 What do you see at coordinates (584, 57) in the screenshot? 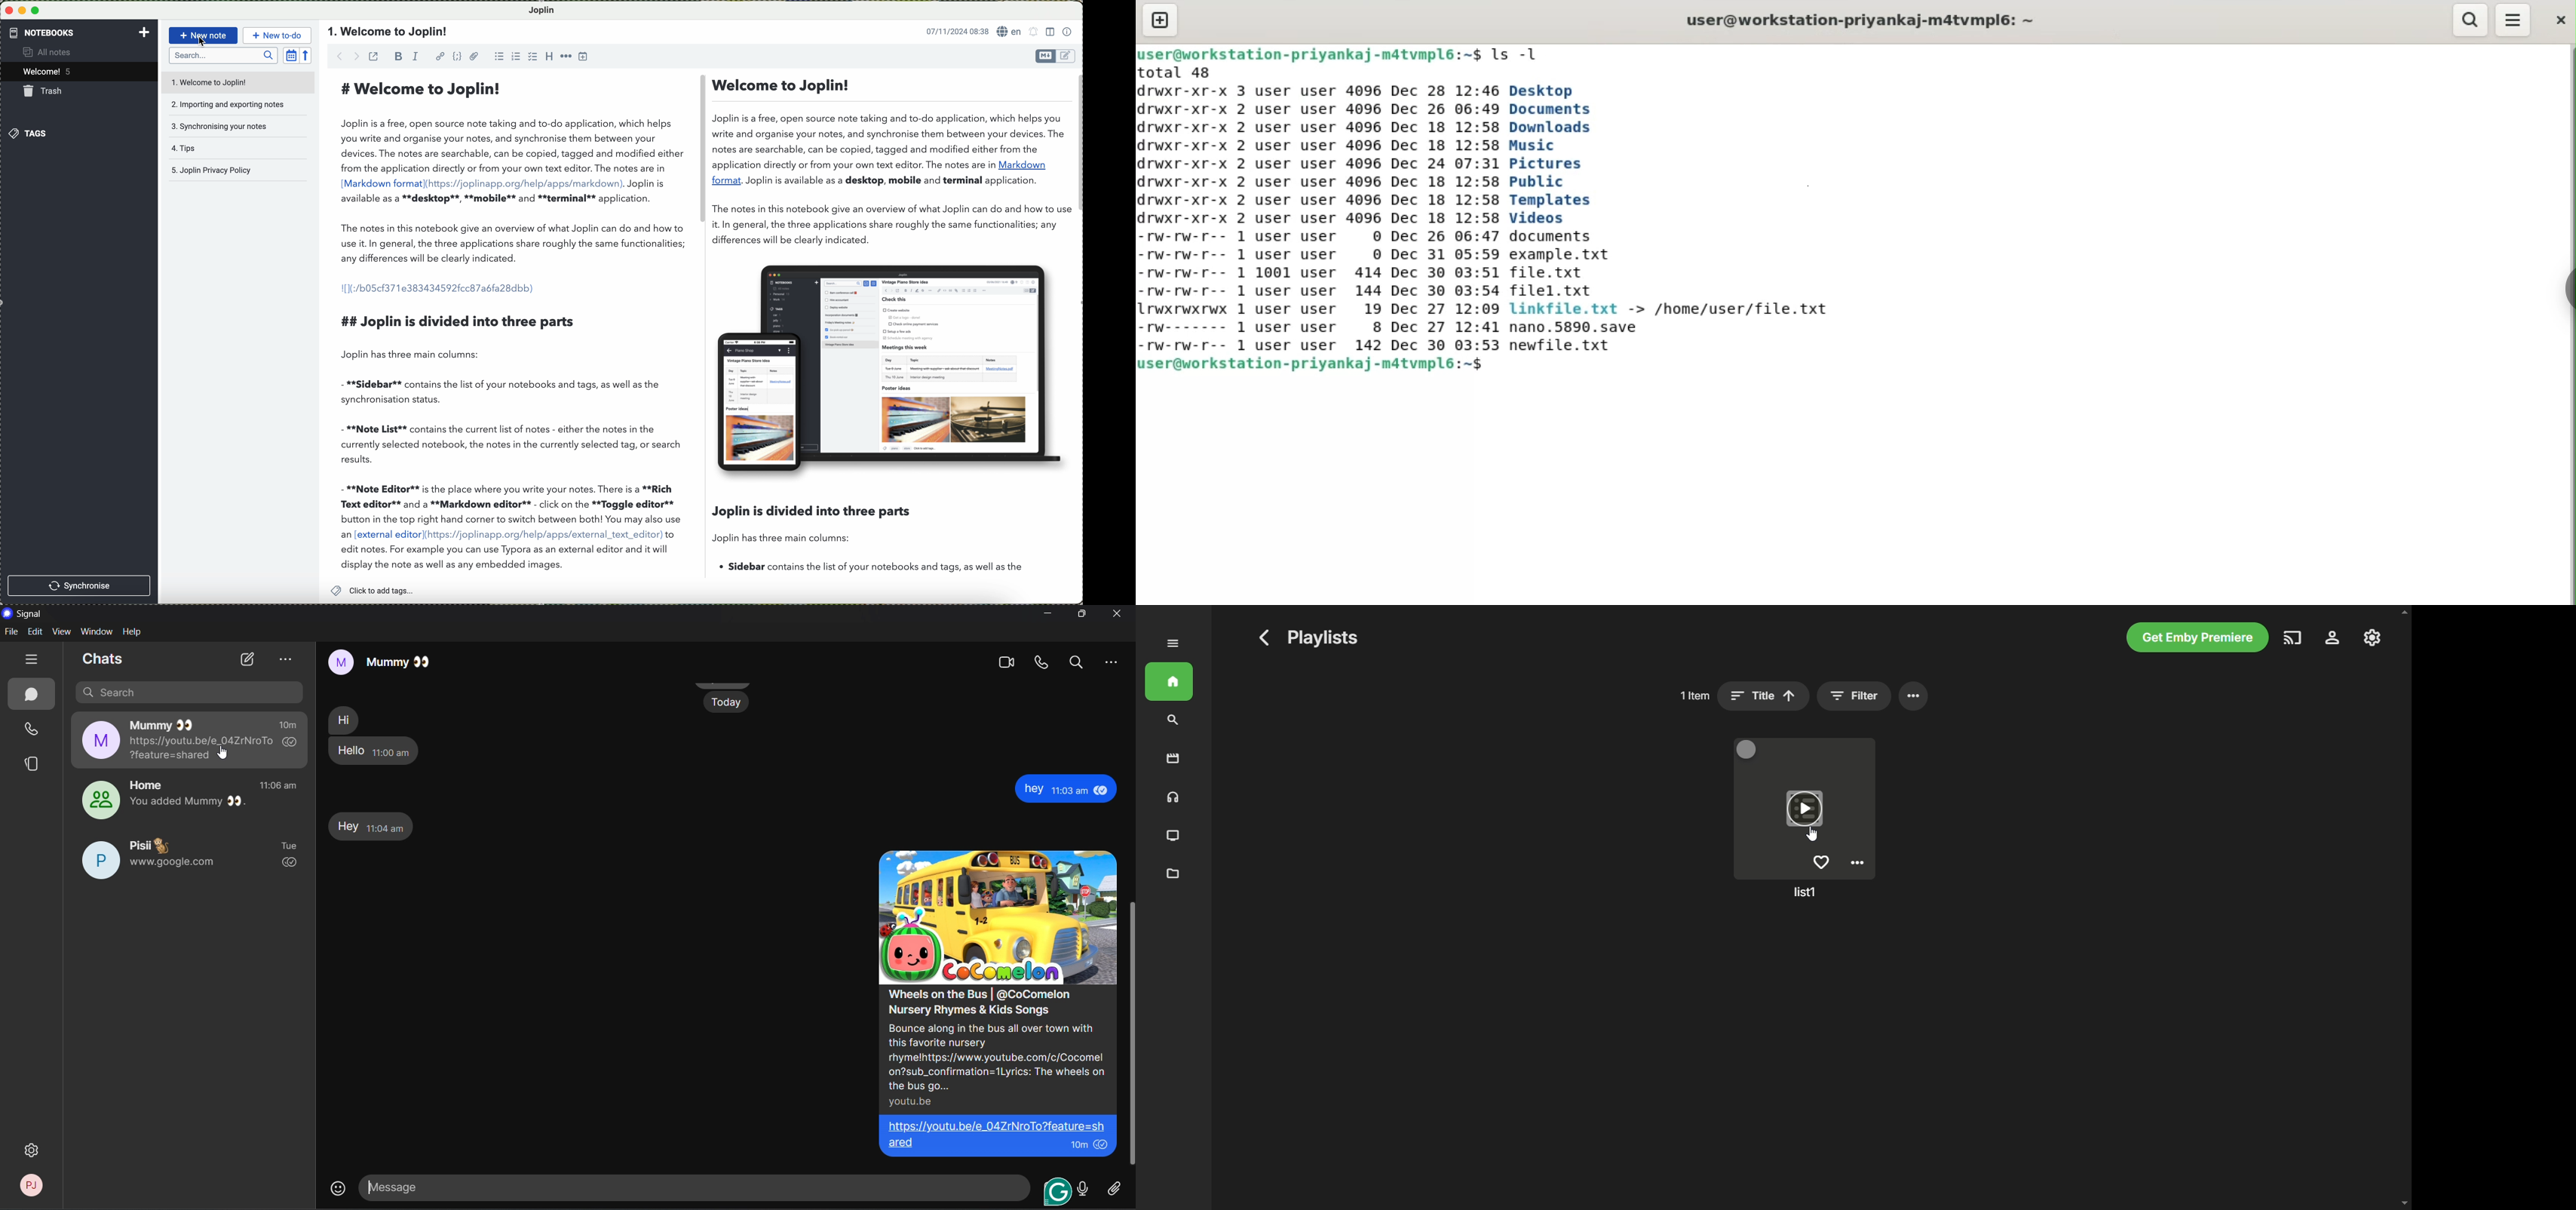
I see `insert time` at bounding box center [584, 57].